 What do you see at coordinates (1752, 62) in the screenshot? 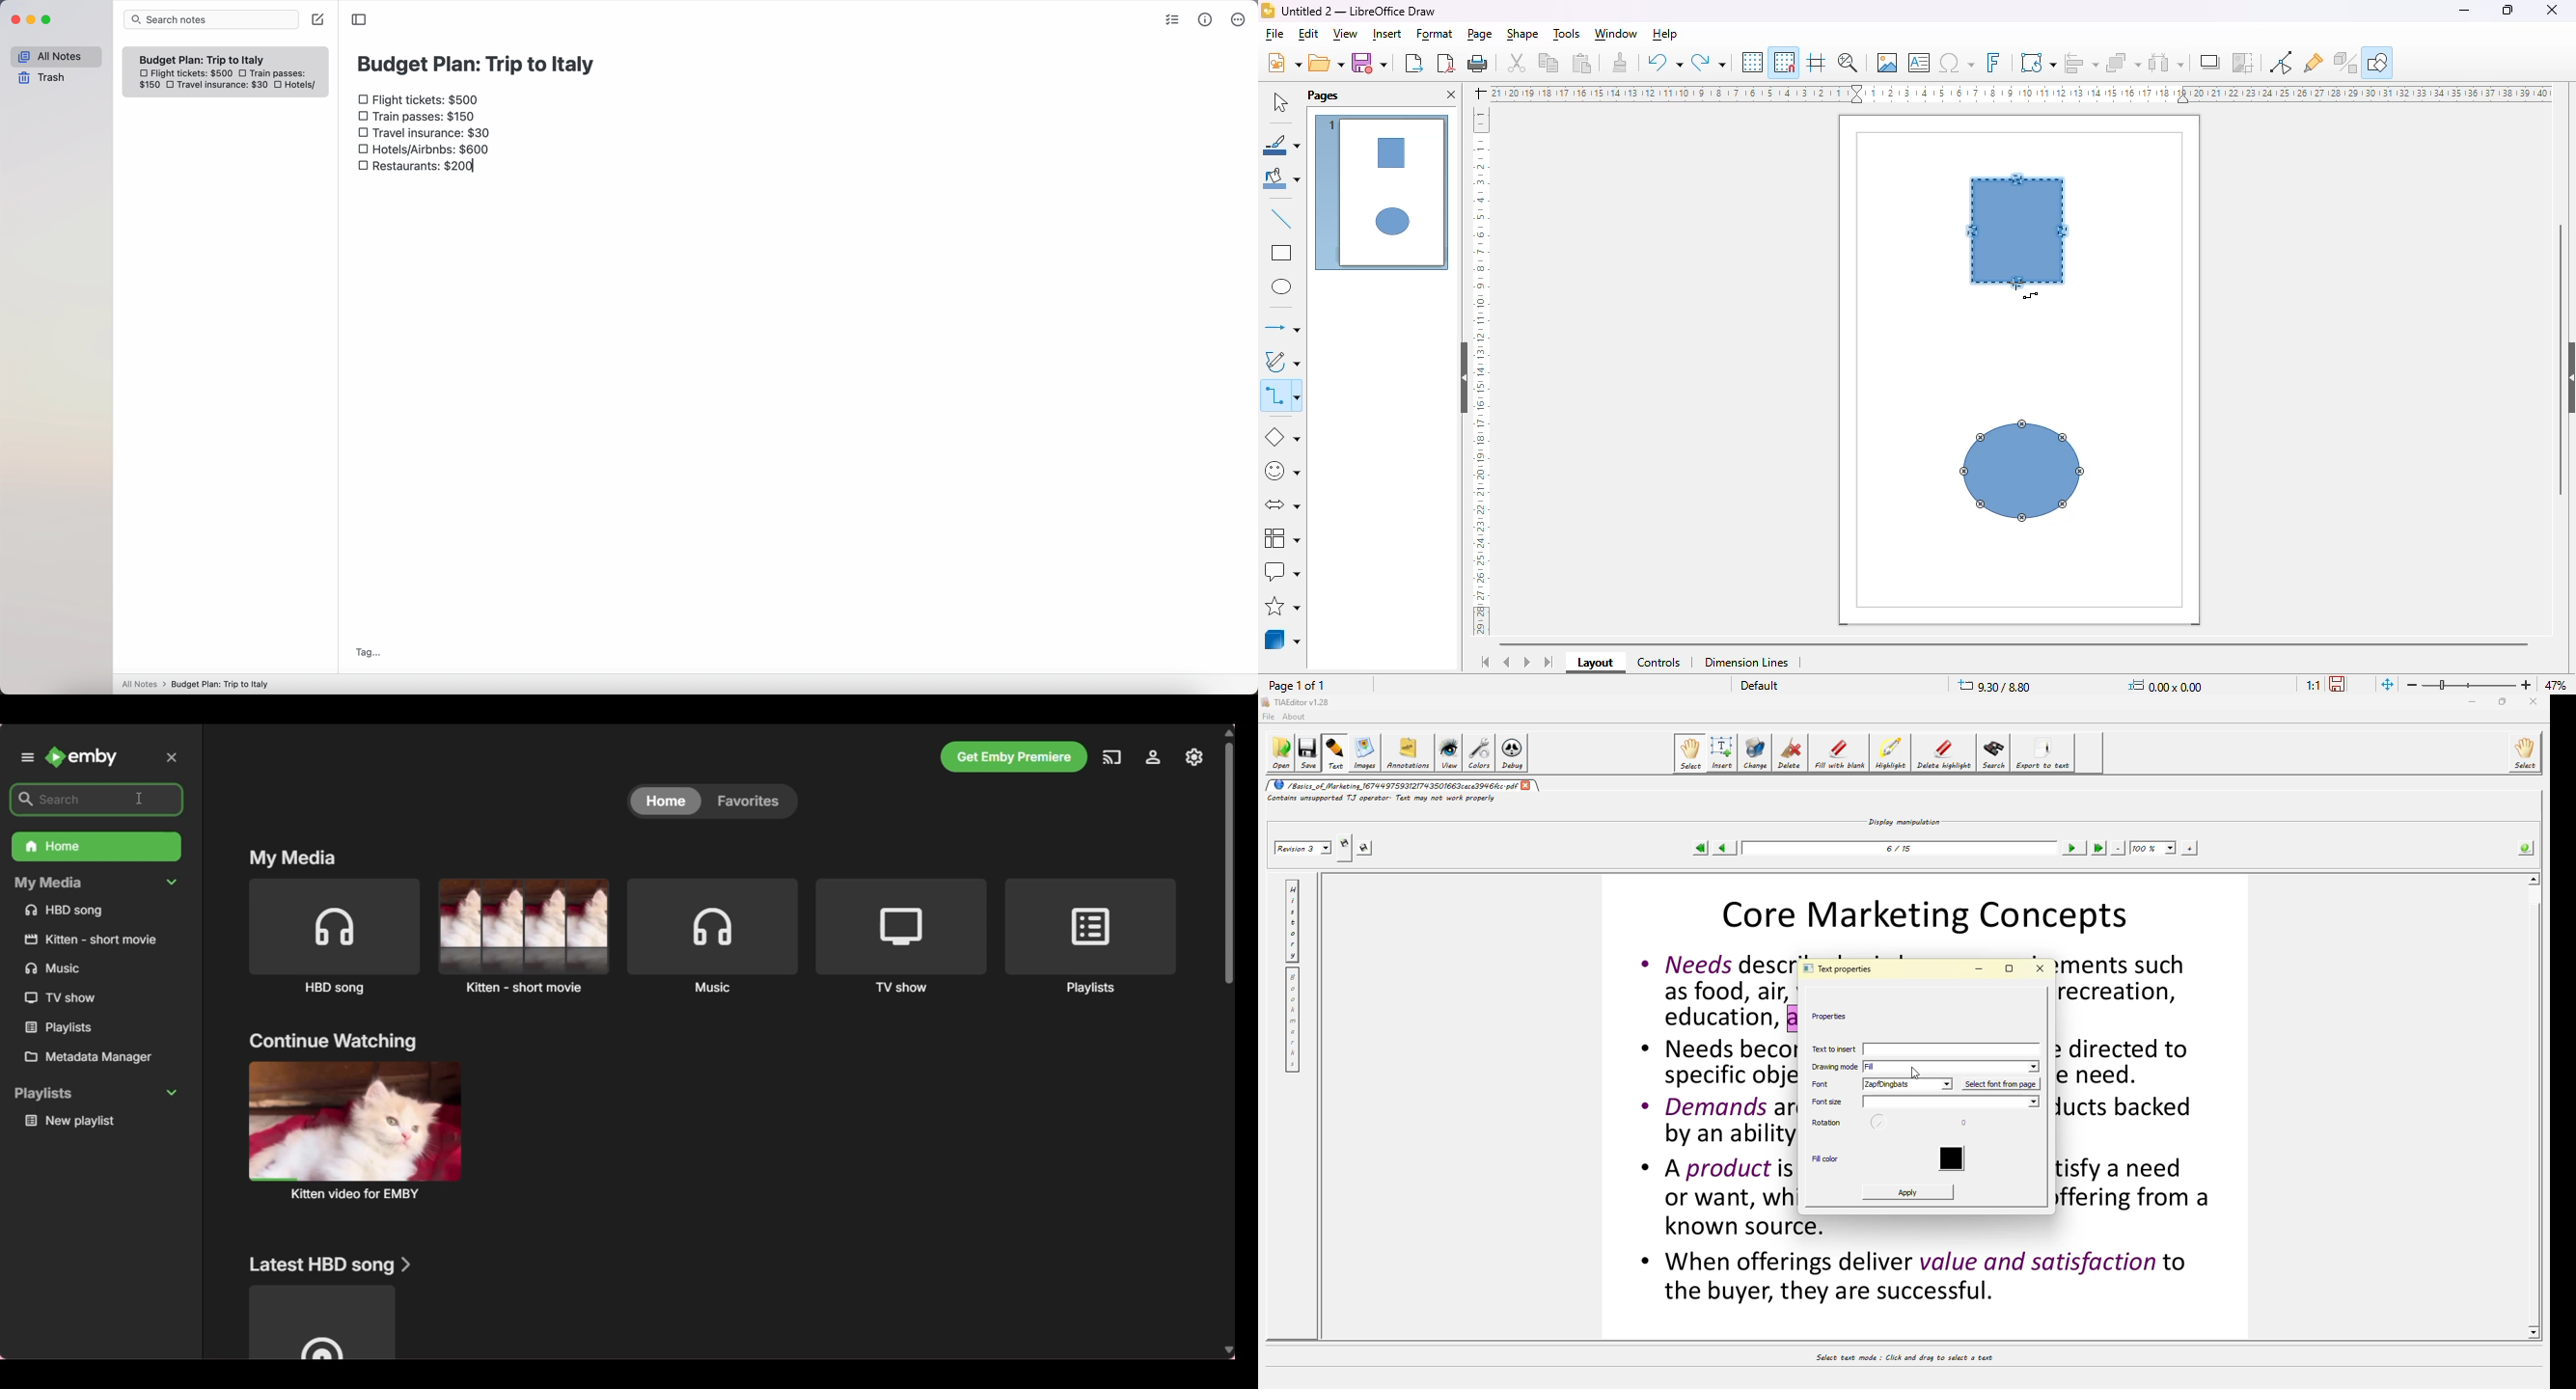
I see `display grid` at bounding box center [1752, 62].